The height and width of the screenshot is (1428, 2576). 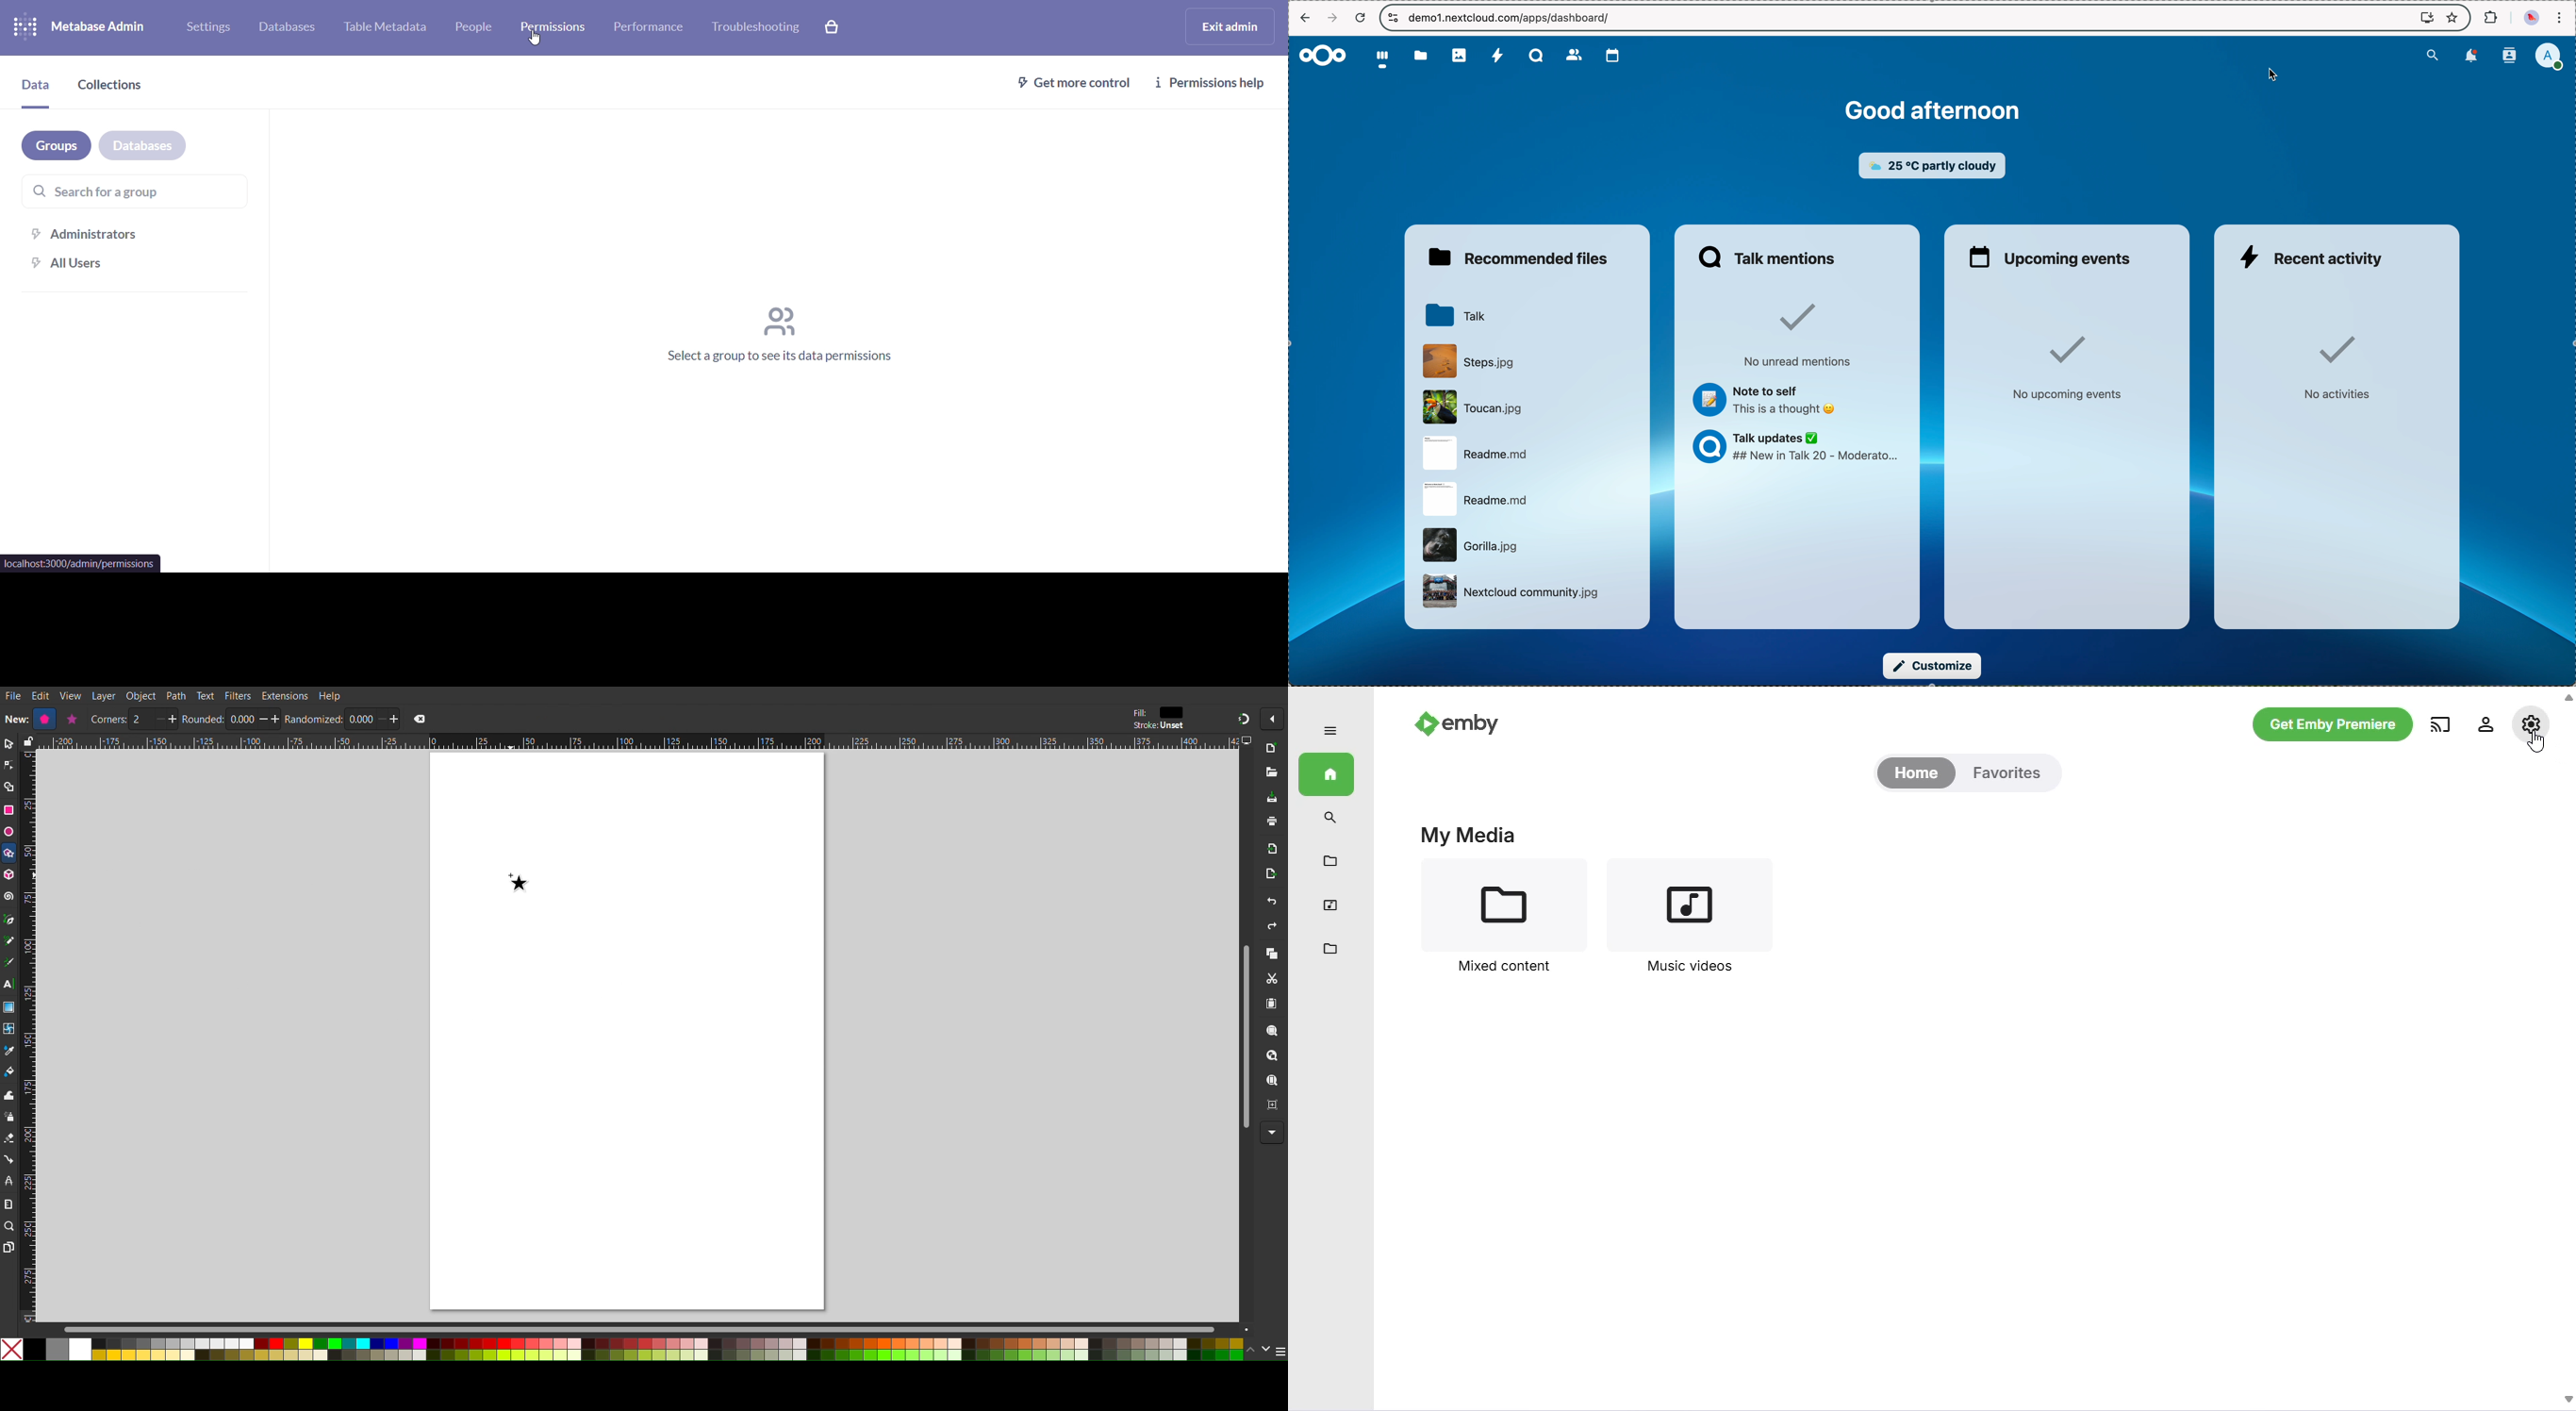 What do you see at coordinates (9, 855) in the screenshot?
I see `Polygon/Star` at bounding box center [9, 855].